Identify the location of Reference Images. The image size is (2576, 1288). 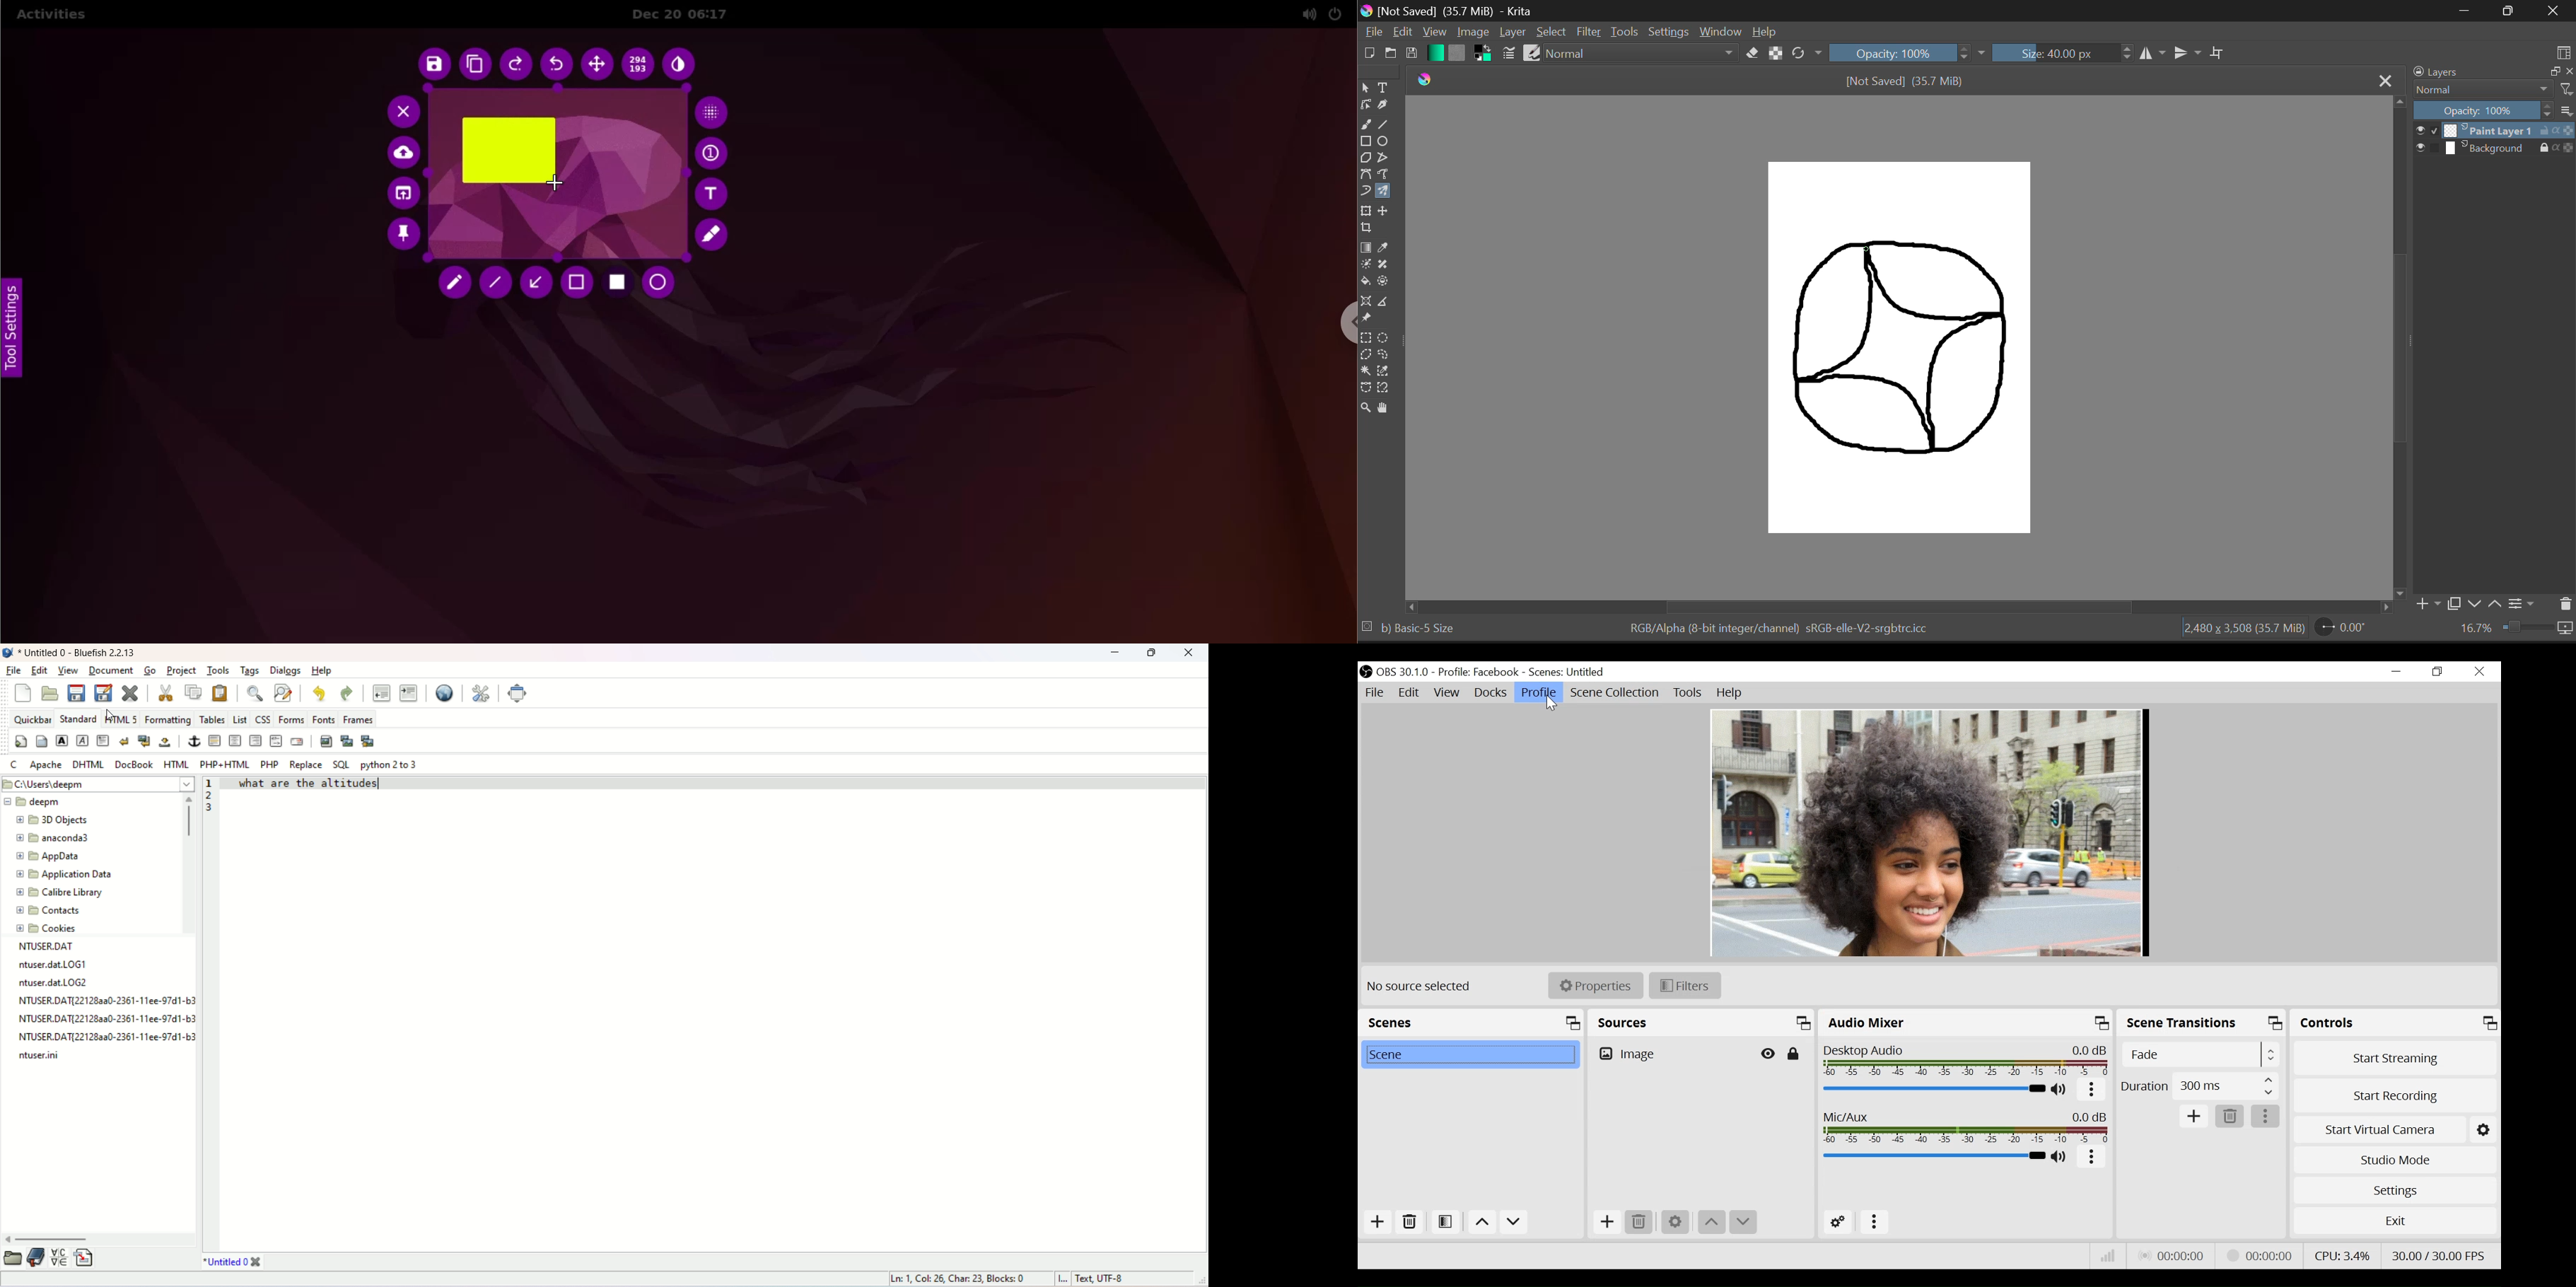
(1365, 319).